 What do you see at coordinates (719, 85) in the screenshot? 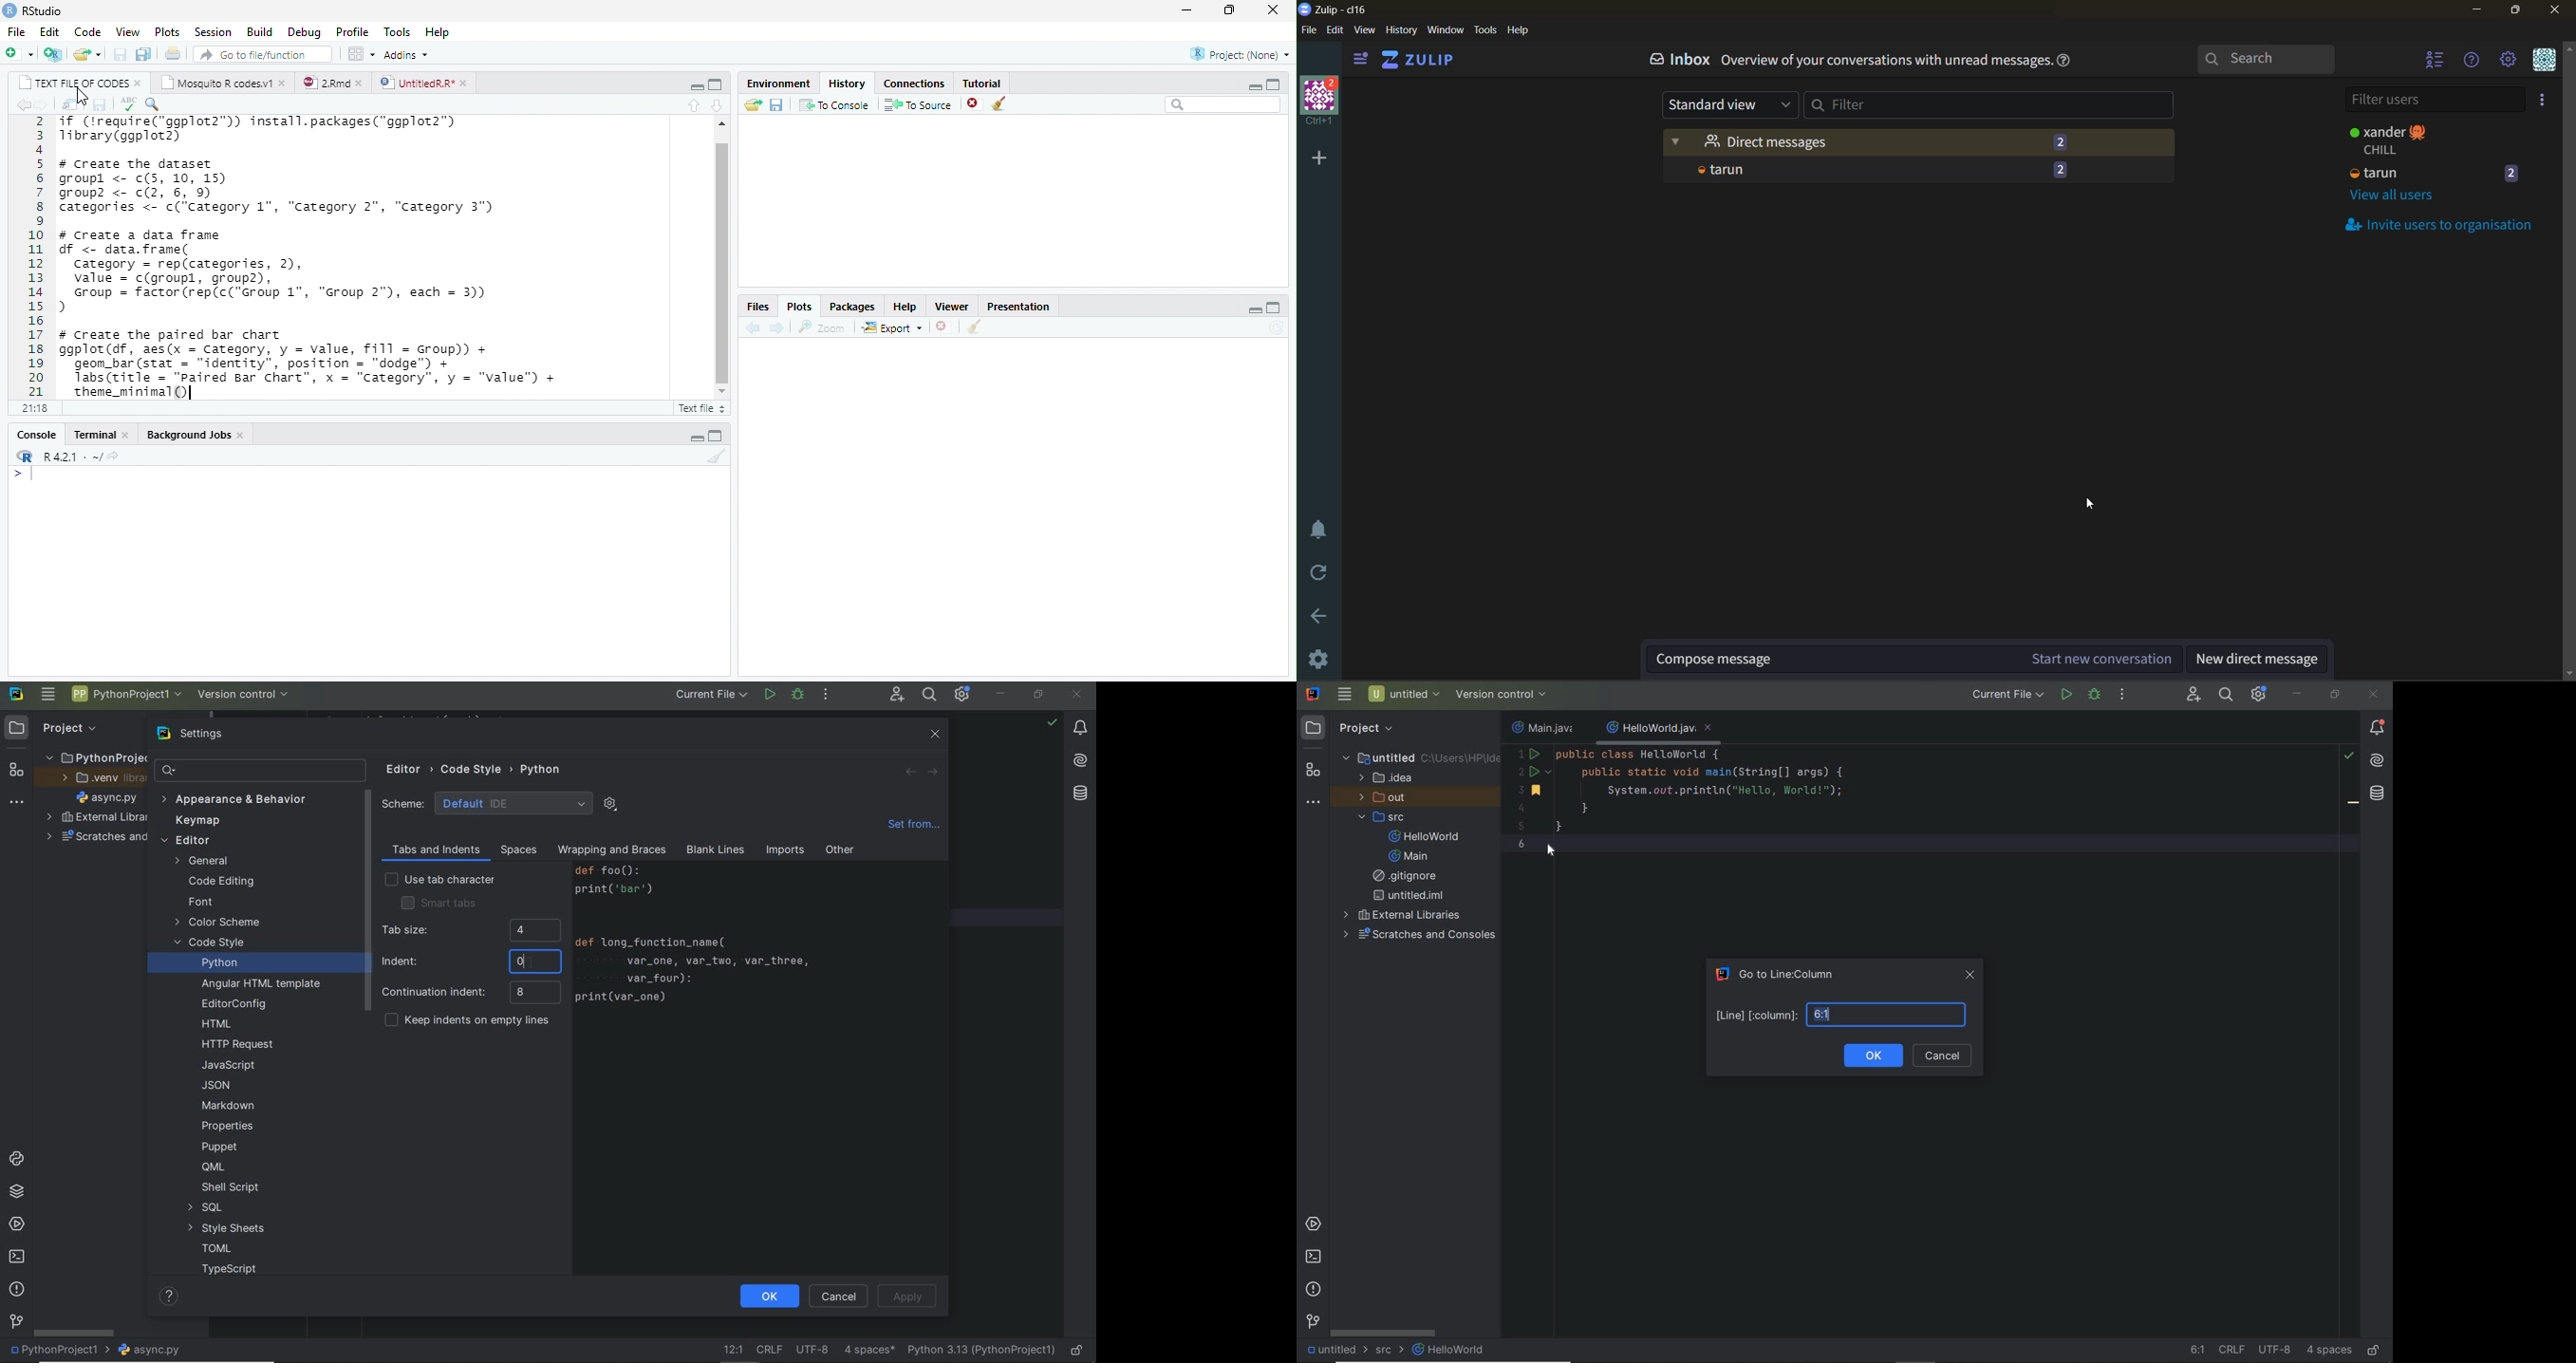
I see `maximize` at bounding box center [719, 85].